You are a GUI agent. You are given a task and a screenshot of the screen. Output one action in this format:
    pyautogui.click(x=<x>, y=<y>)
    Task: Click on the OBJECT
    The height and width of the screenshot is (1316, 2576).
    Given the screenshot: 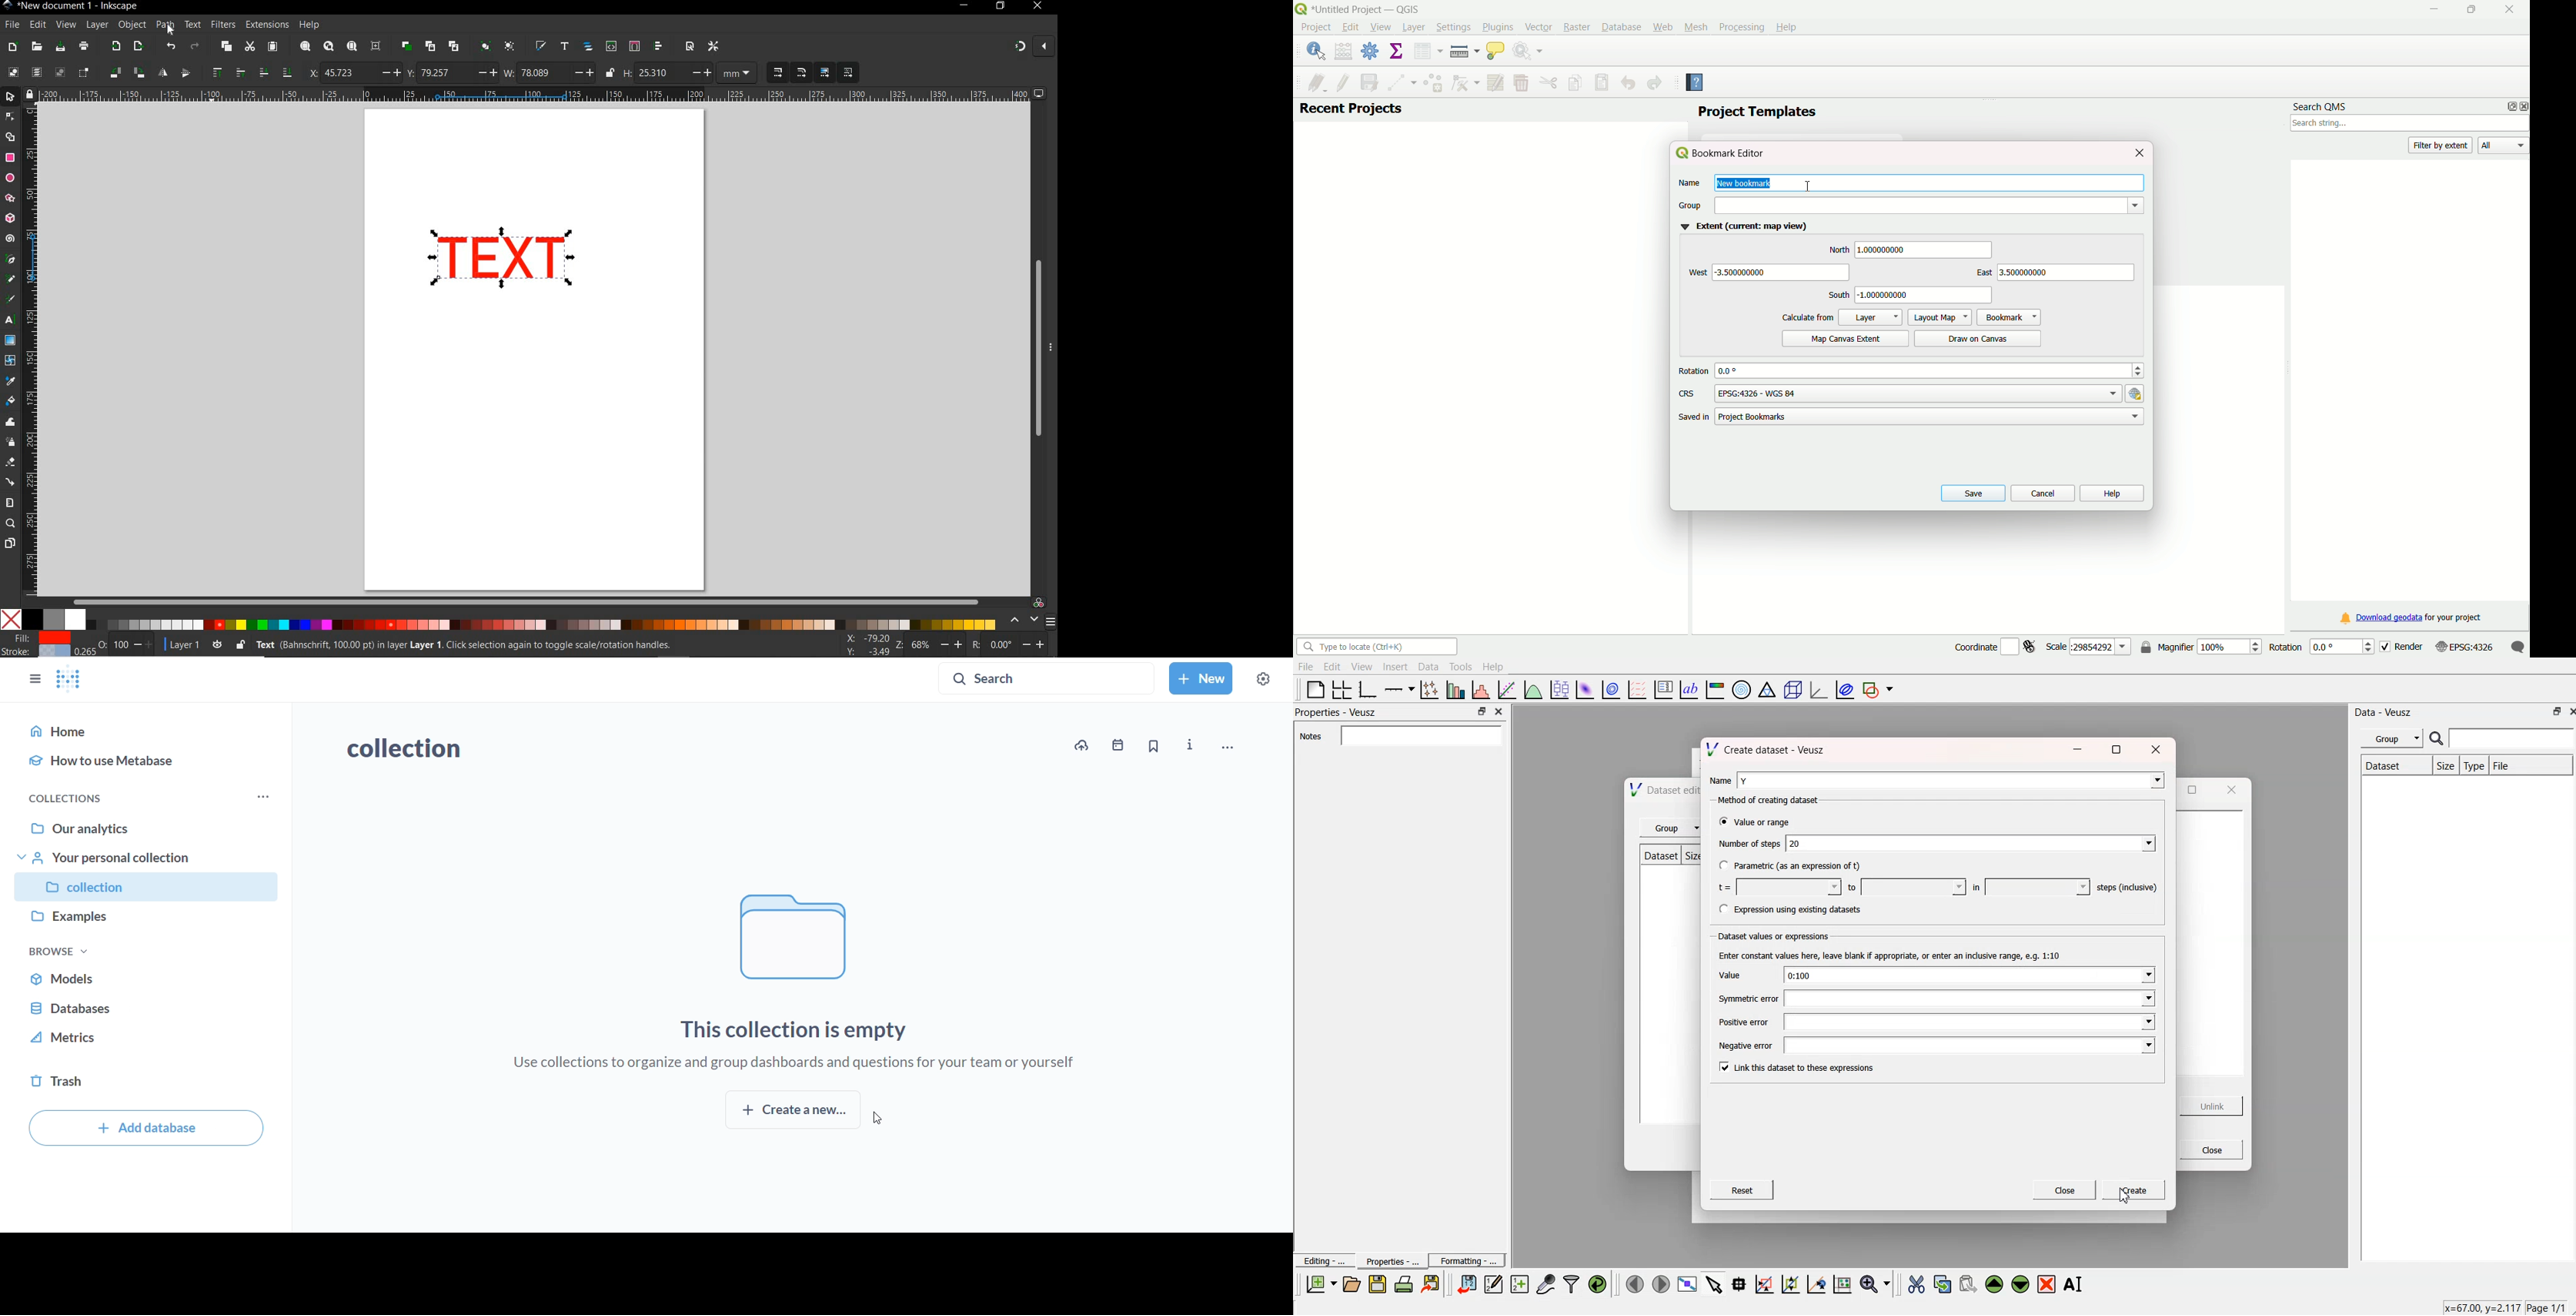 What is the action you would take?
    pyautogui.click(x=132, y=26)
    